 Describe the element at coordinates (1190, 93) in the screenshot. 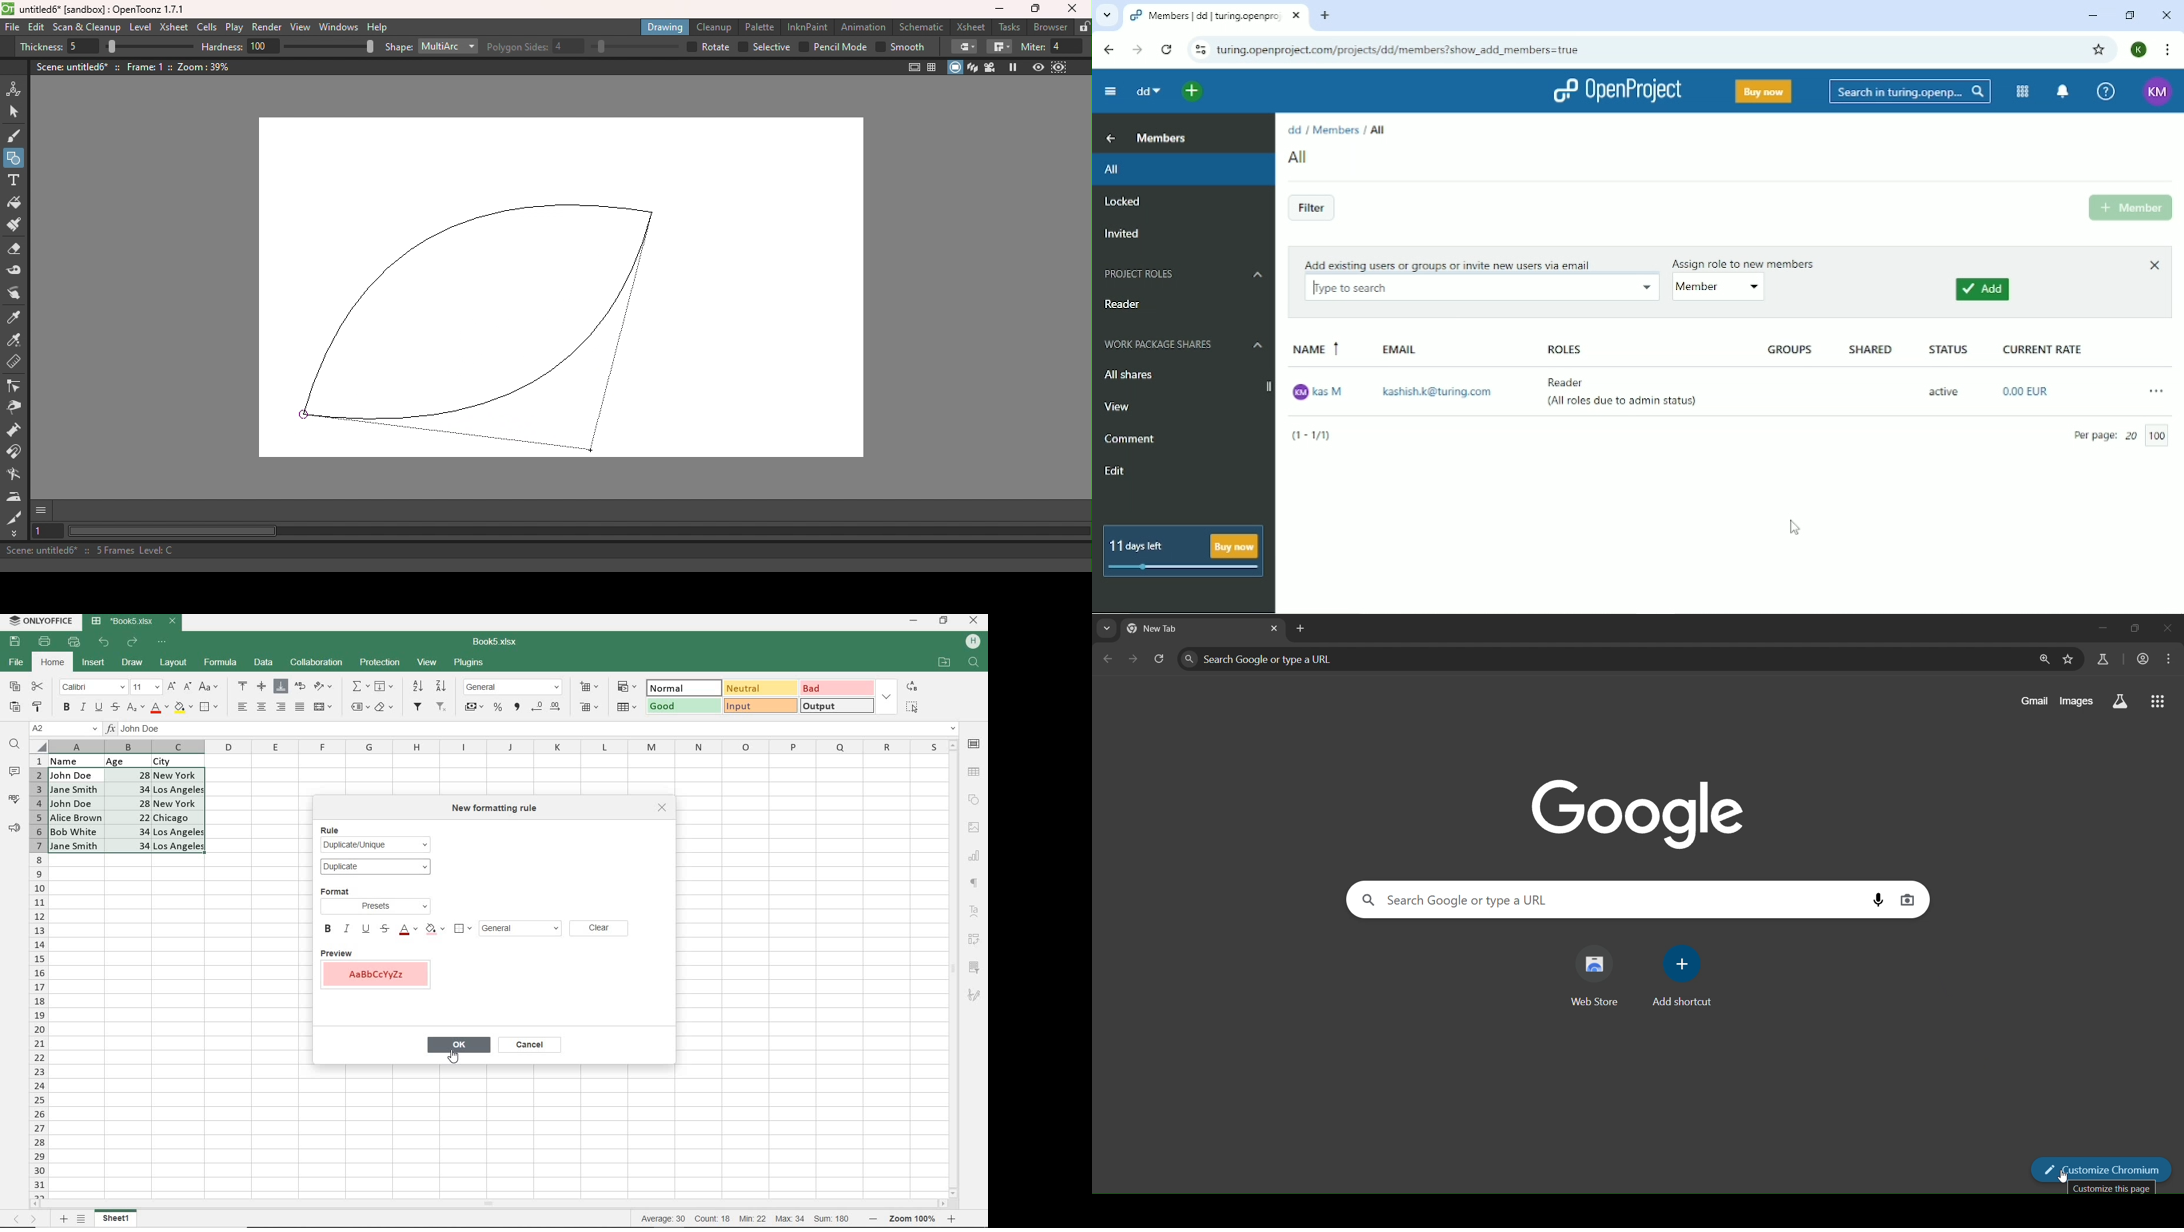

I see `Open quick add me` at that location.